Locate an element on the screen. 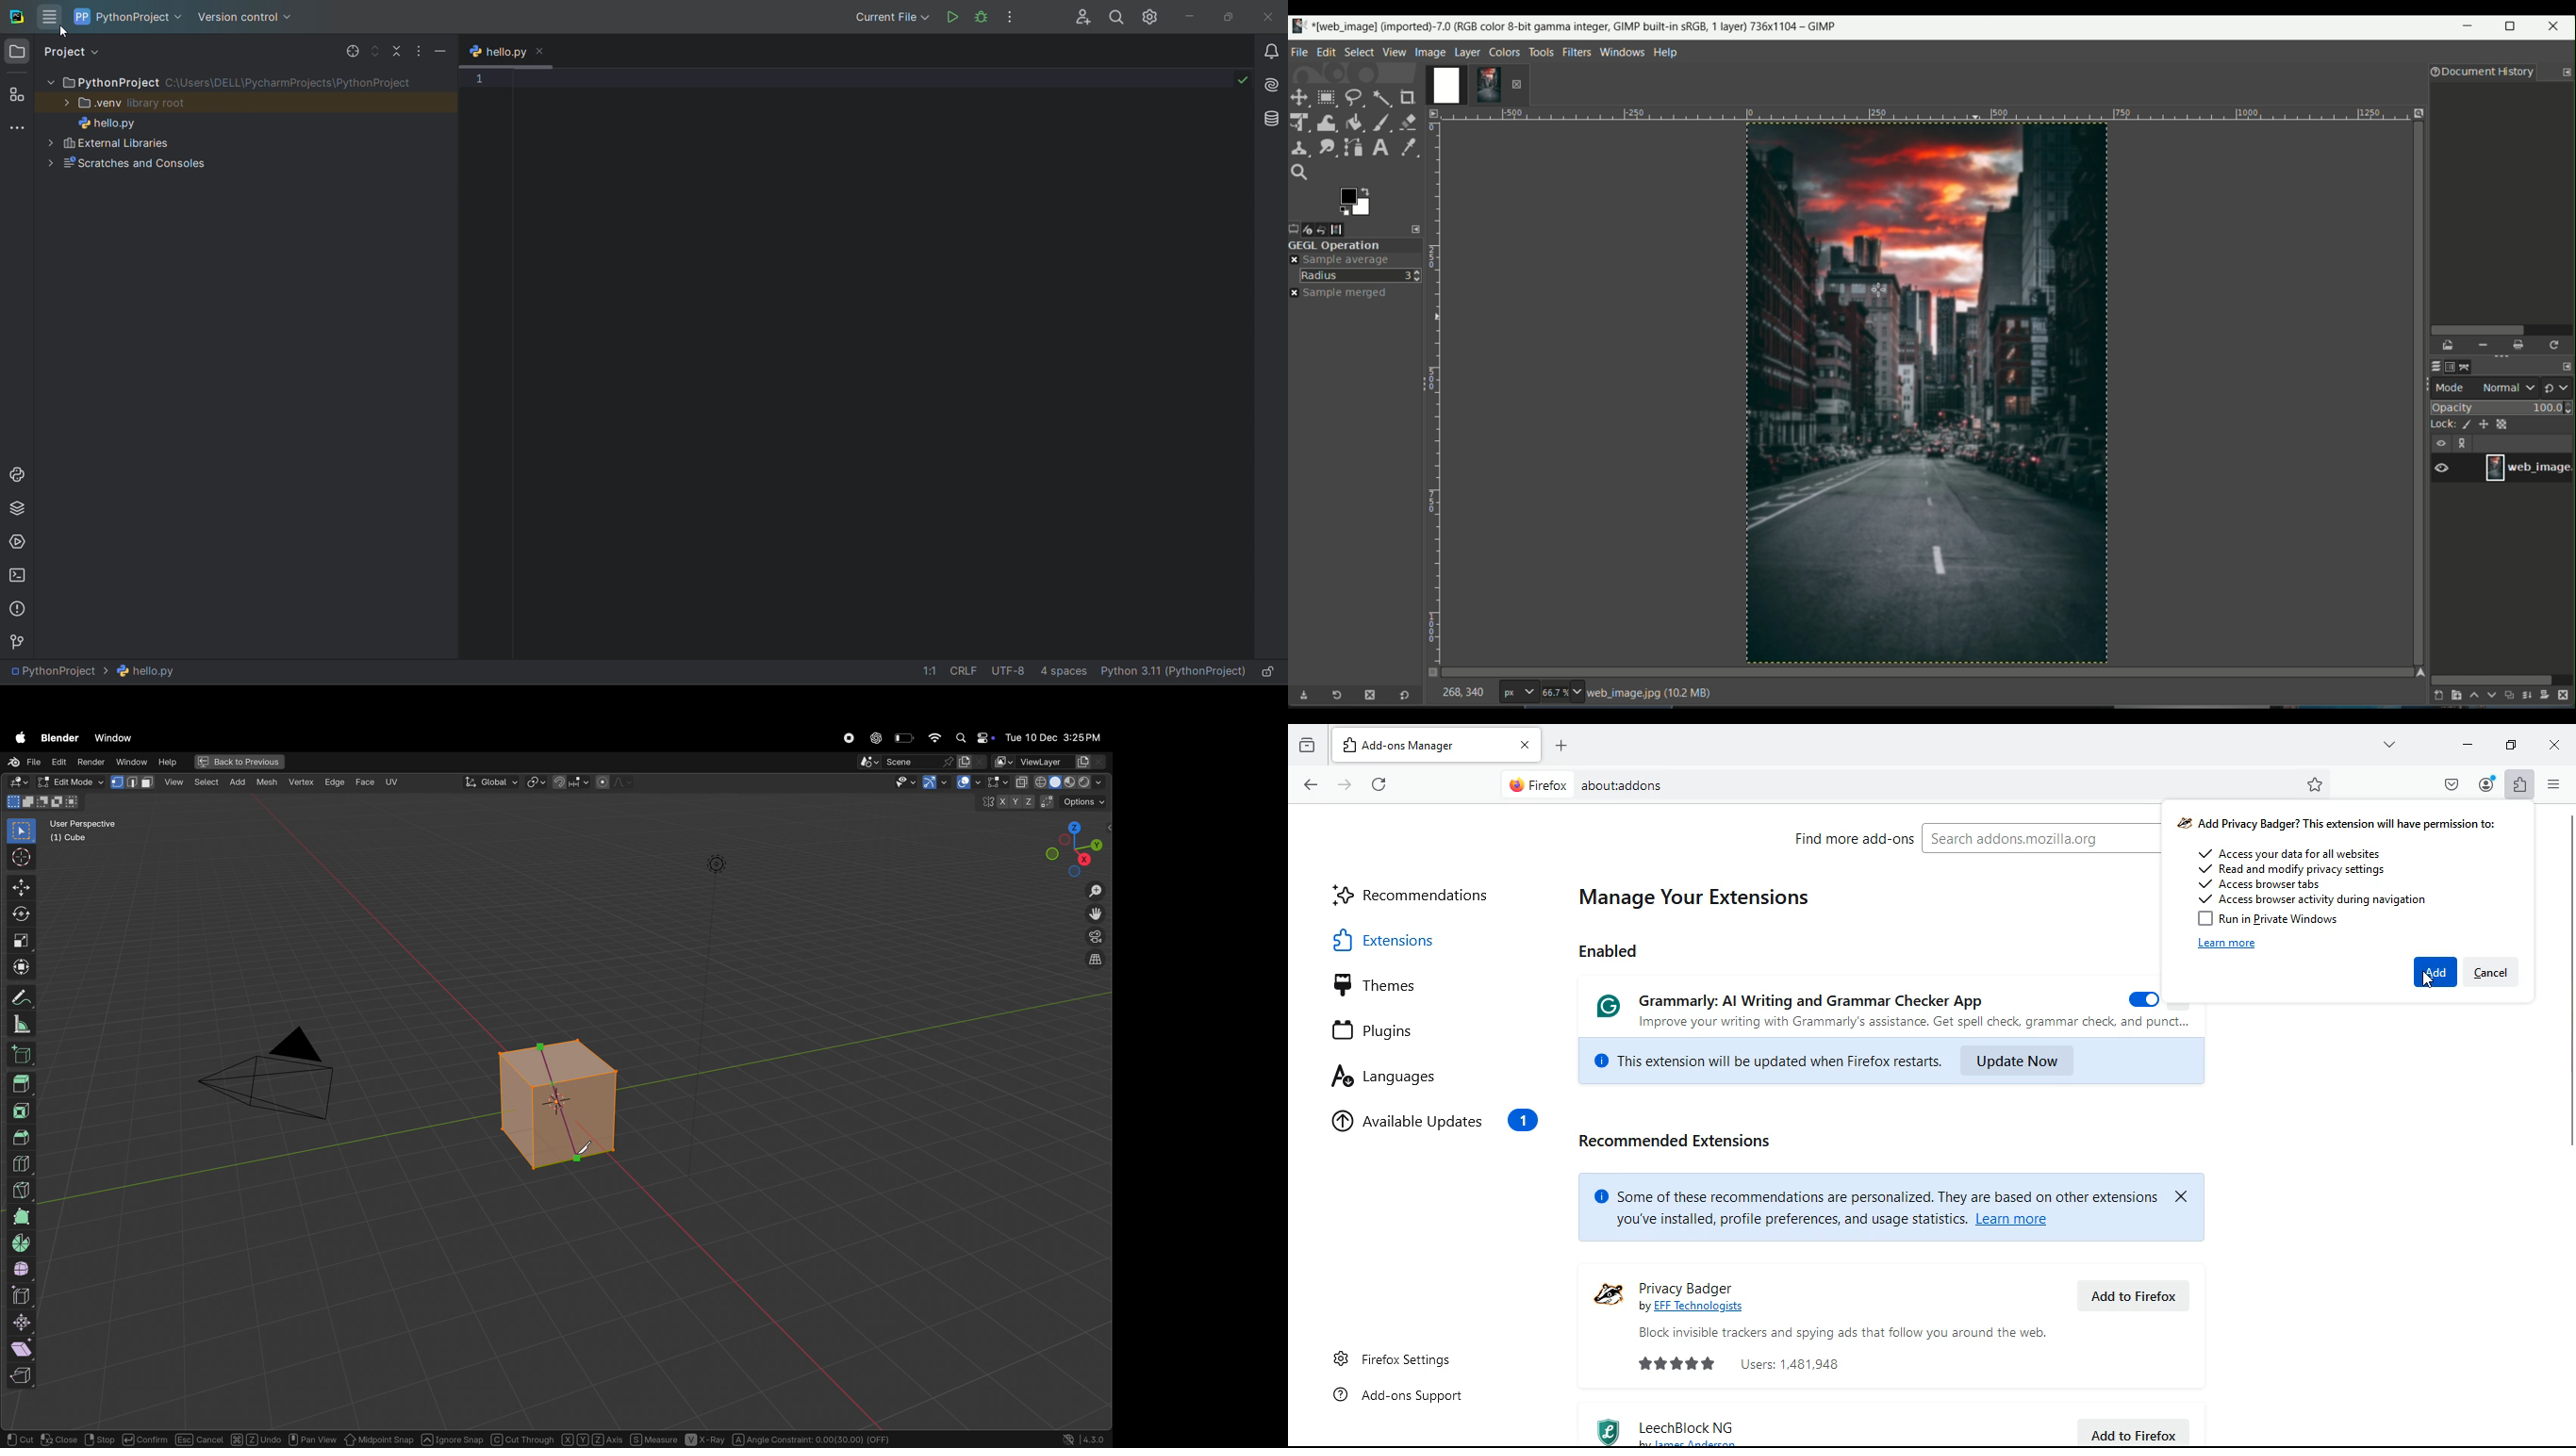 The width and height of the screenshot is (2576, 1456). Search addons.mozilla.org is located at coordinates (2040, 837).